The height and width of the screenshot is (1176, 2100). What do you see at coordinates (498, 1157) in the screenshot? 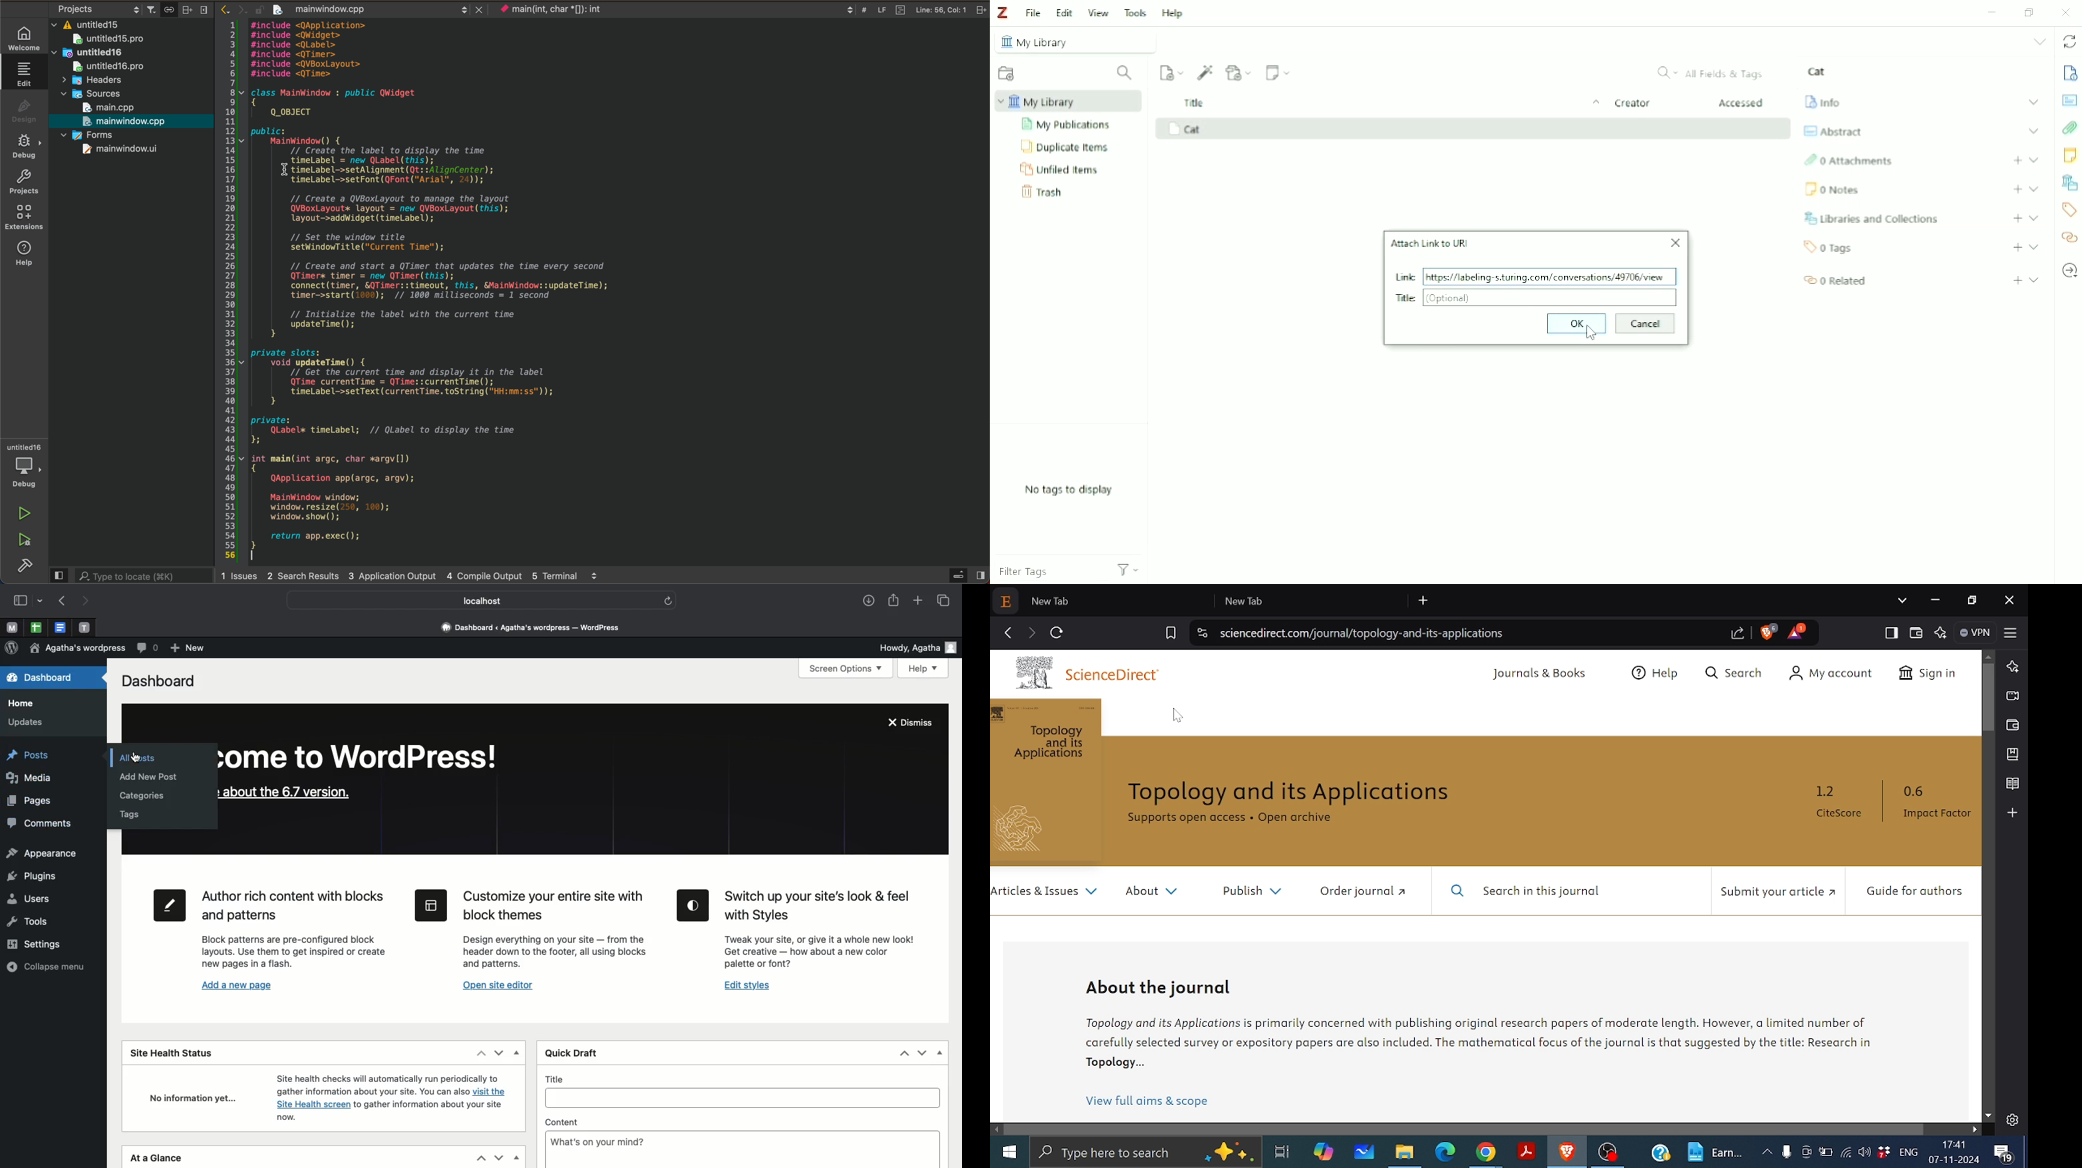
I see `Down` at bounding box center [498, 1157].